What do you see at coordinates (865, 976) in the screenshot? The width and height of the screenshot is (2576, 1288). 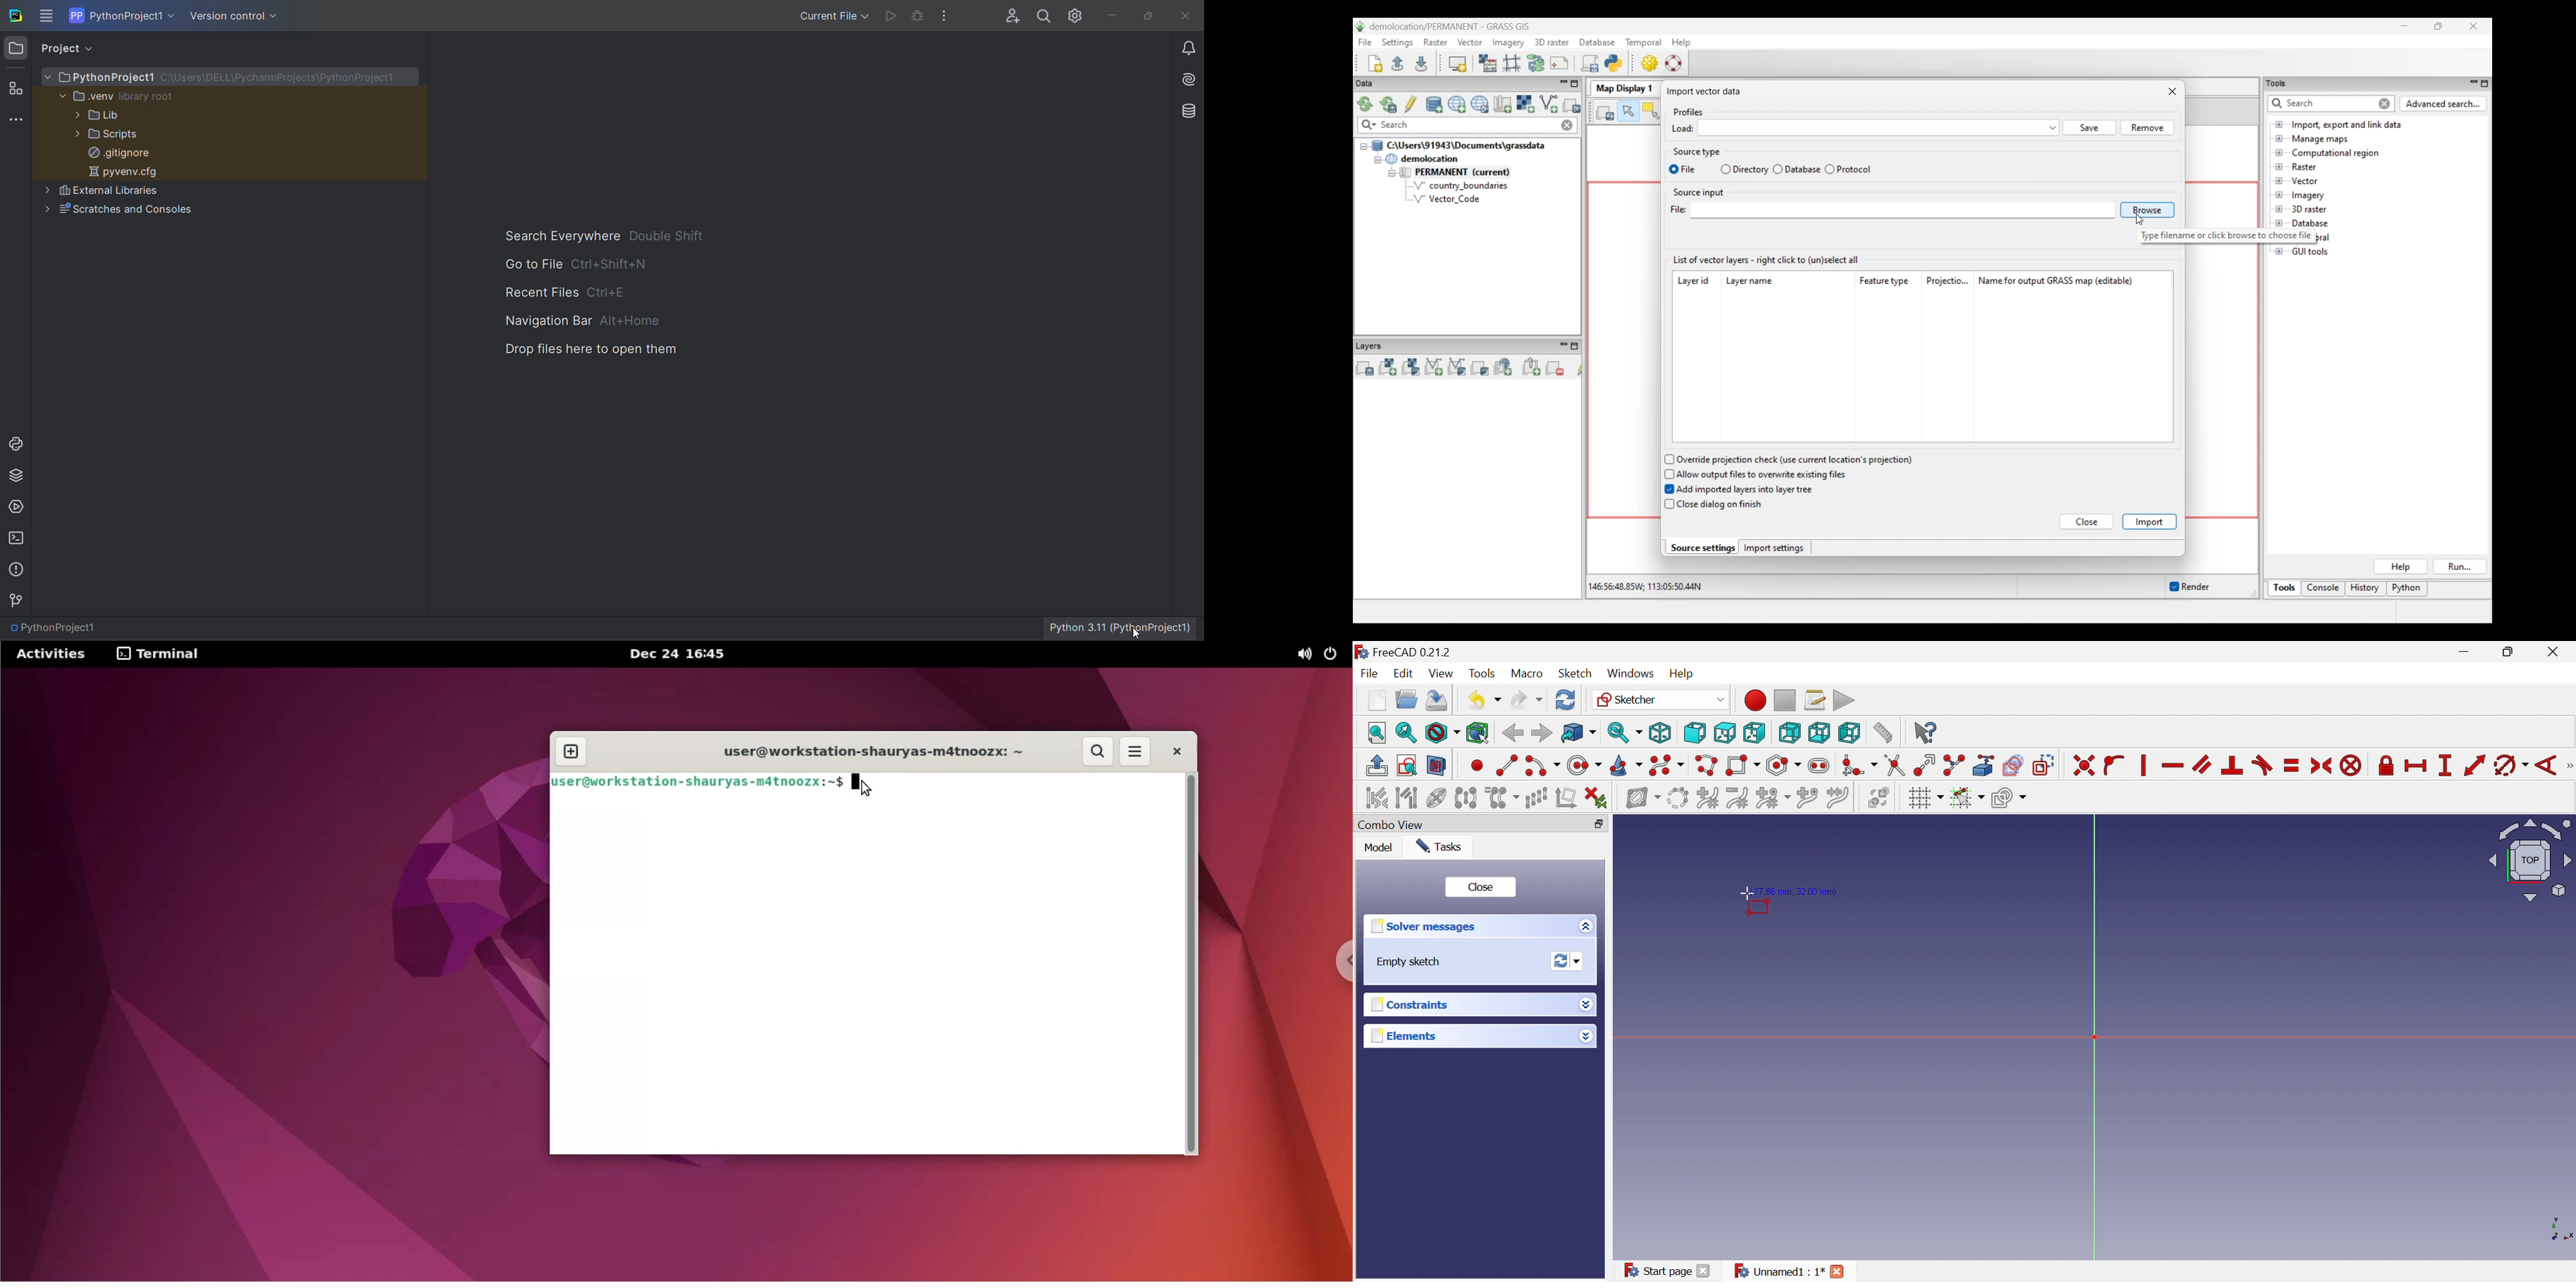 I see `terminal code input box` at bounding box center [865, 976].